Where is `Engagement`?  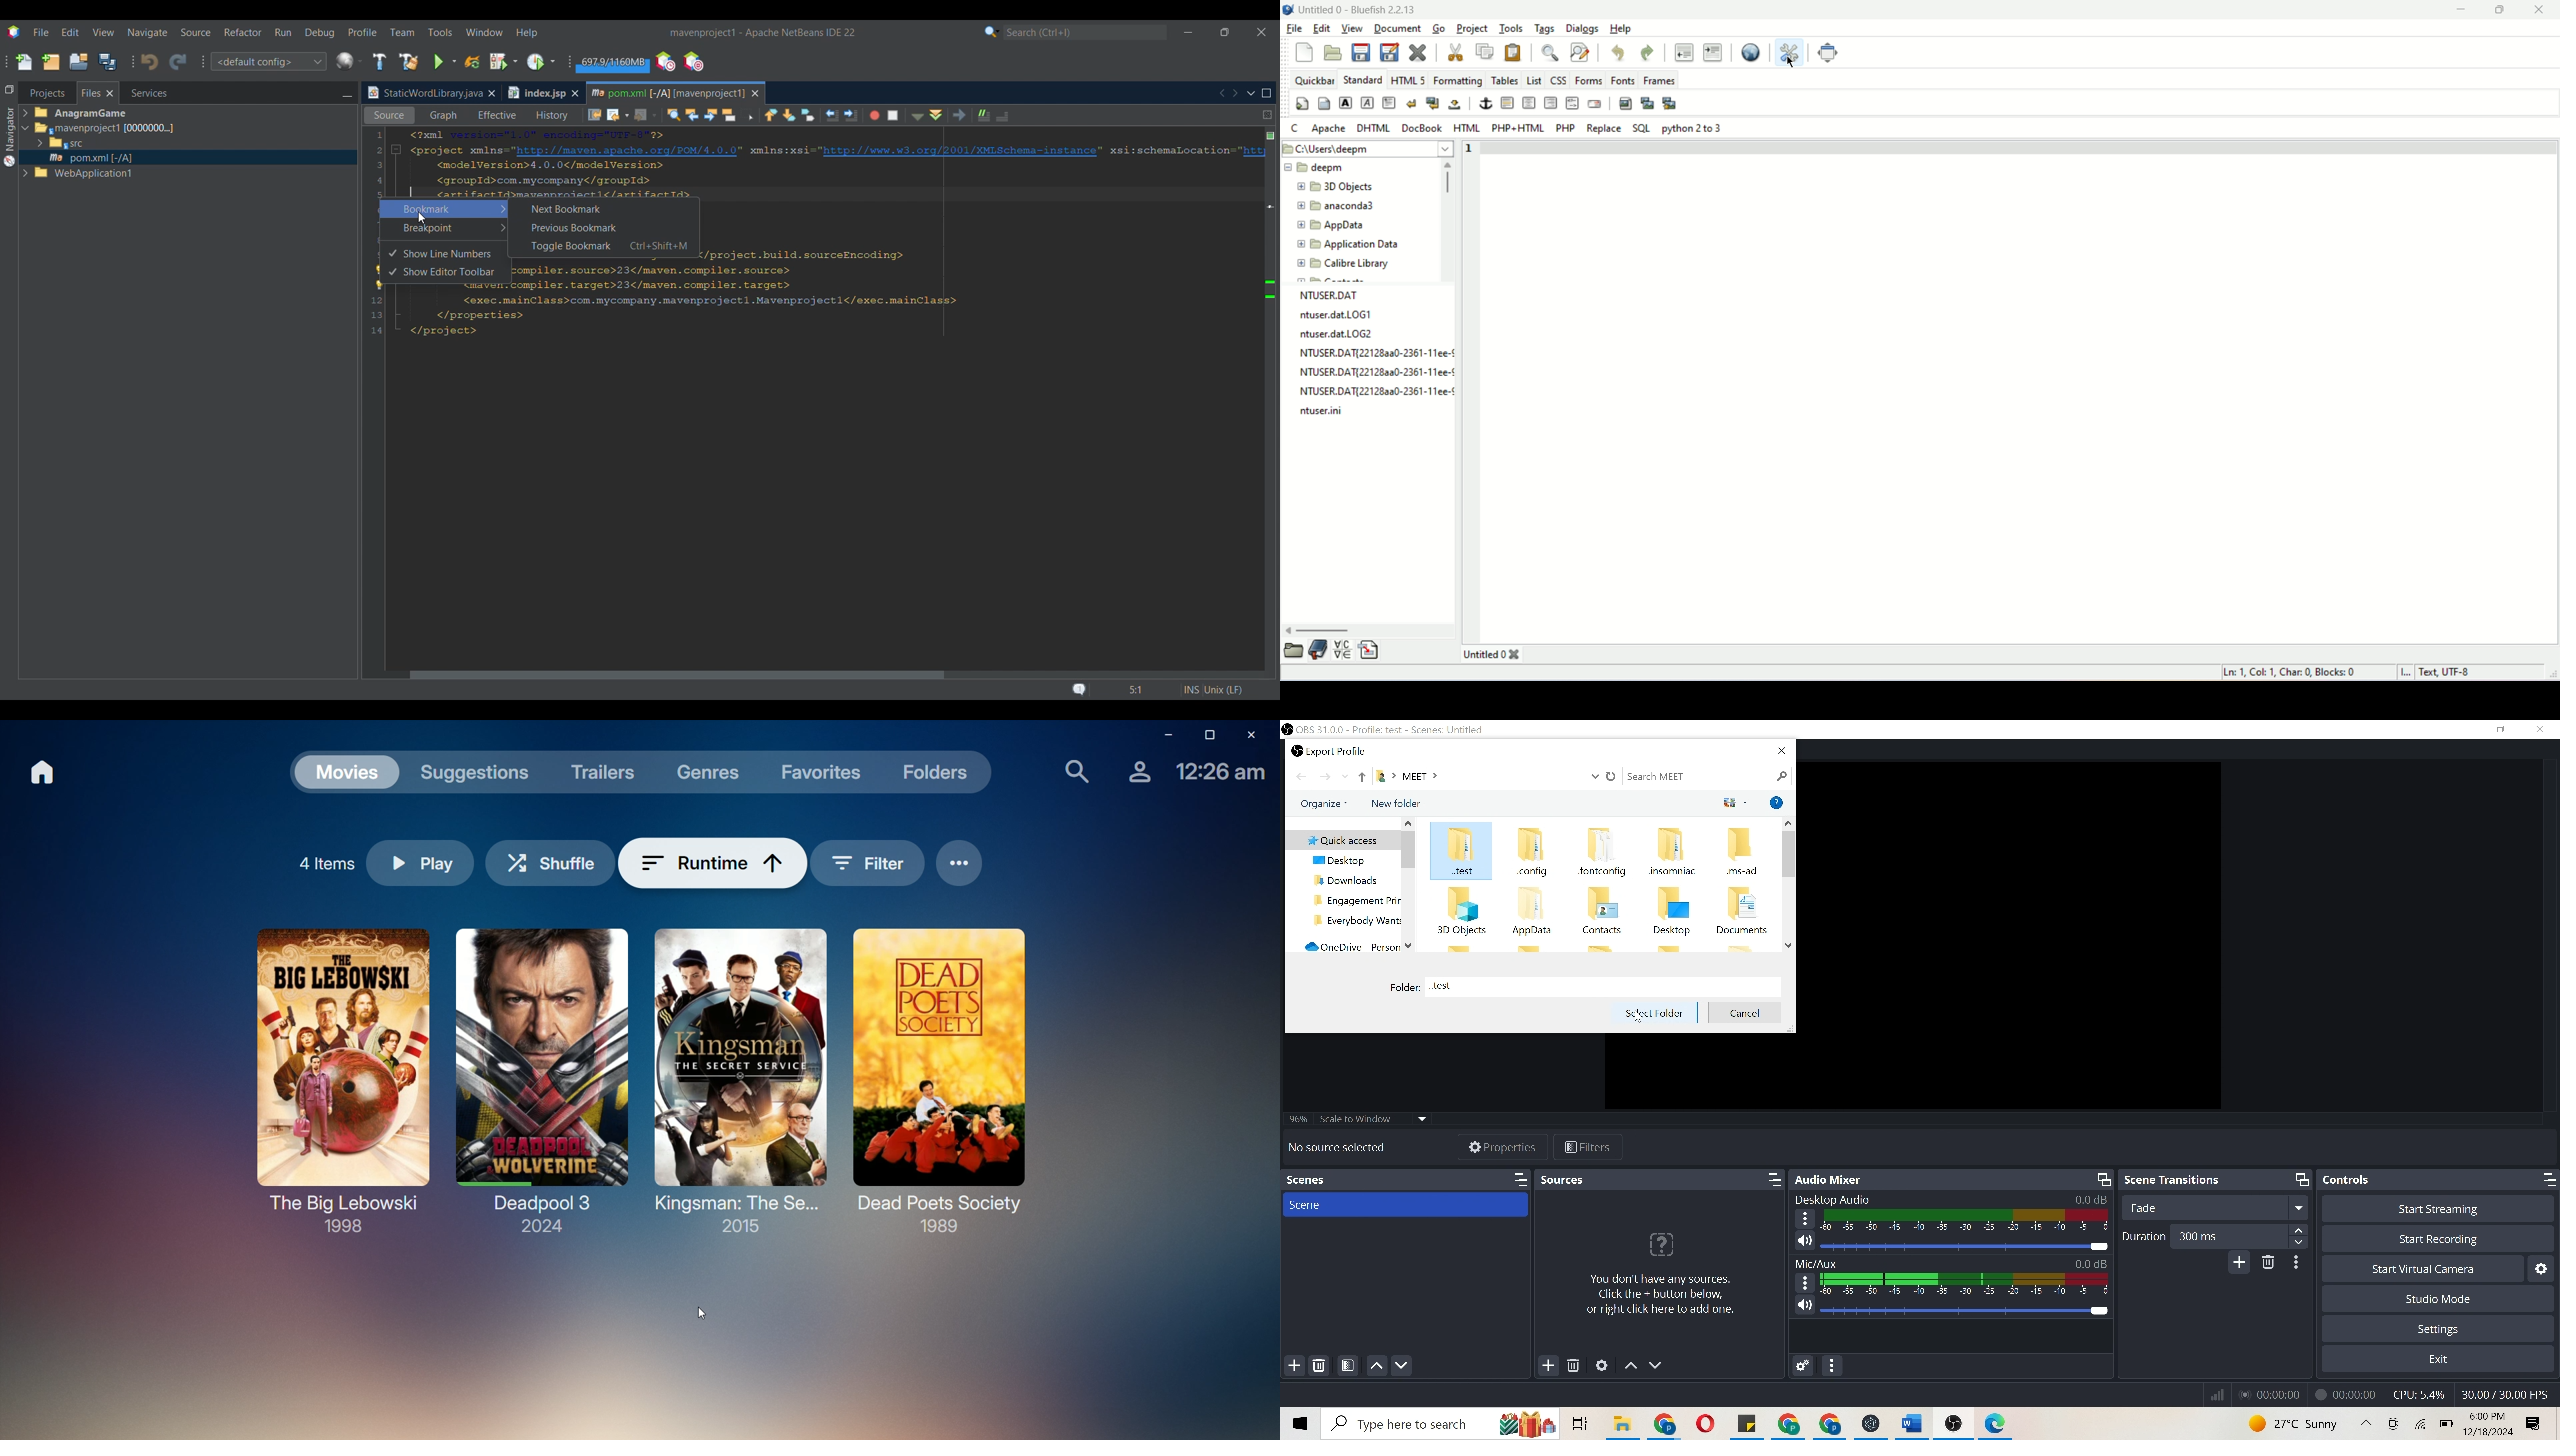
Engagement is located at coordinates (1350, 903).